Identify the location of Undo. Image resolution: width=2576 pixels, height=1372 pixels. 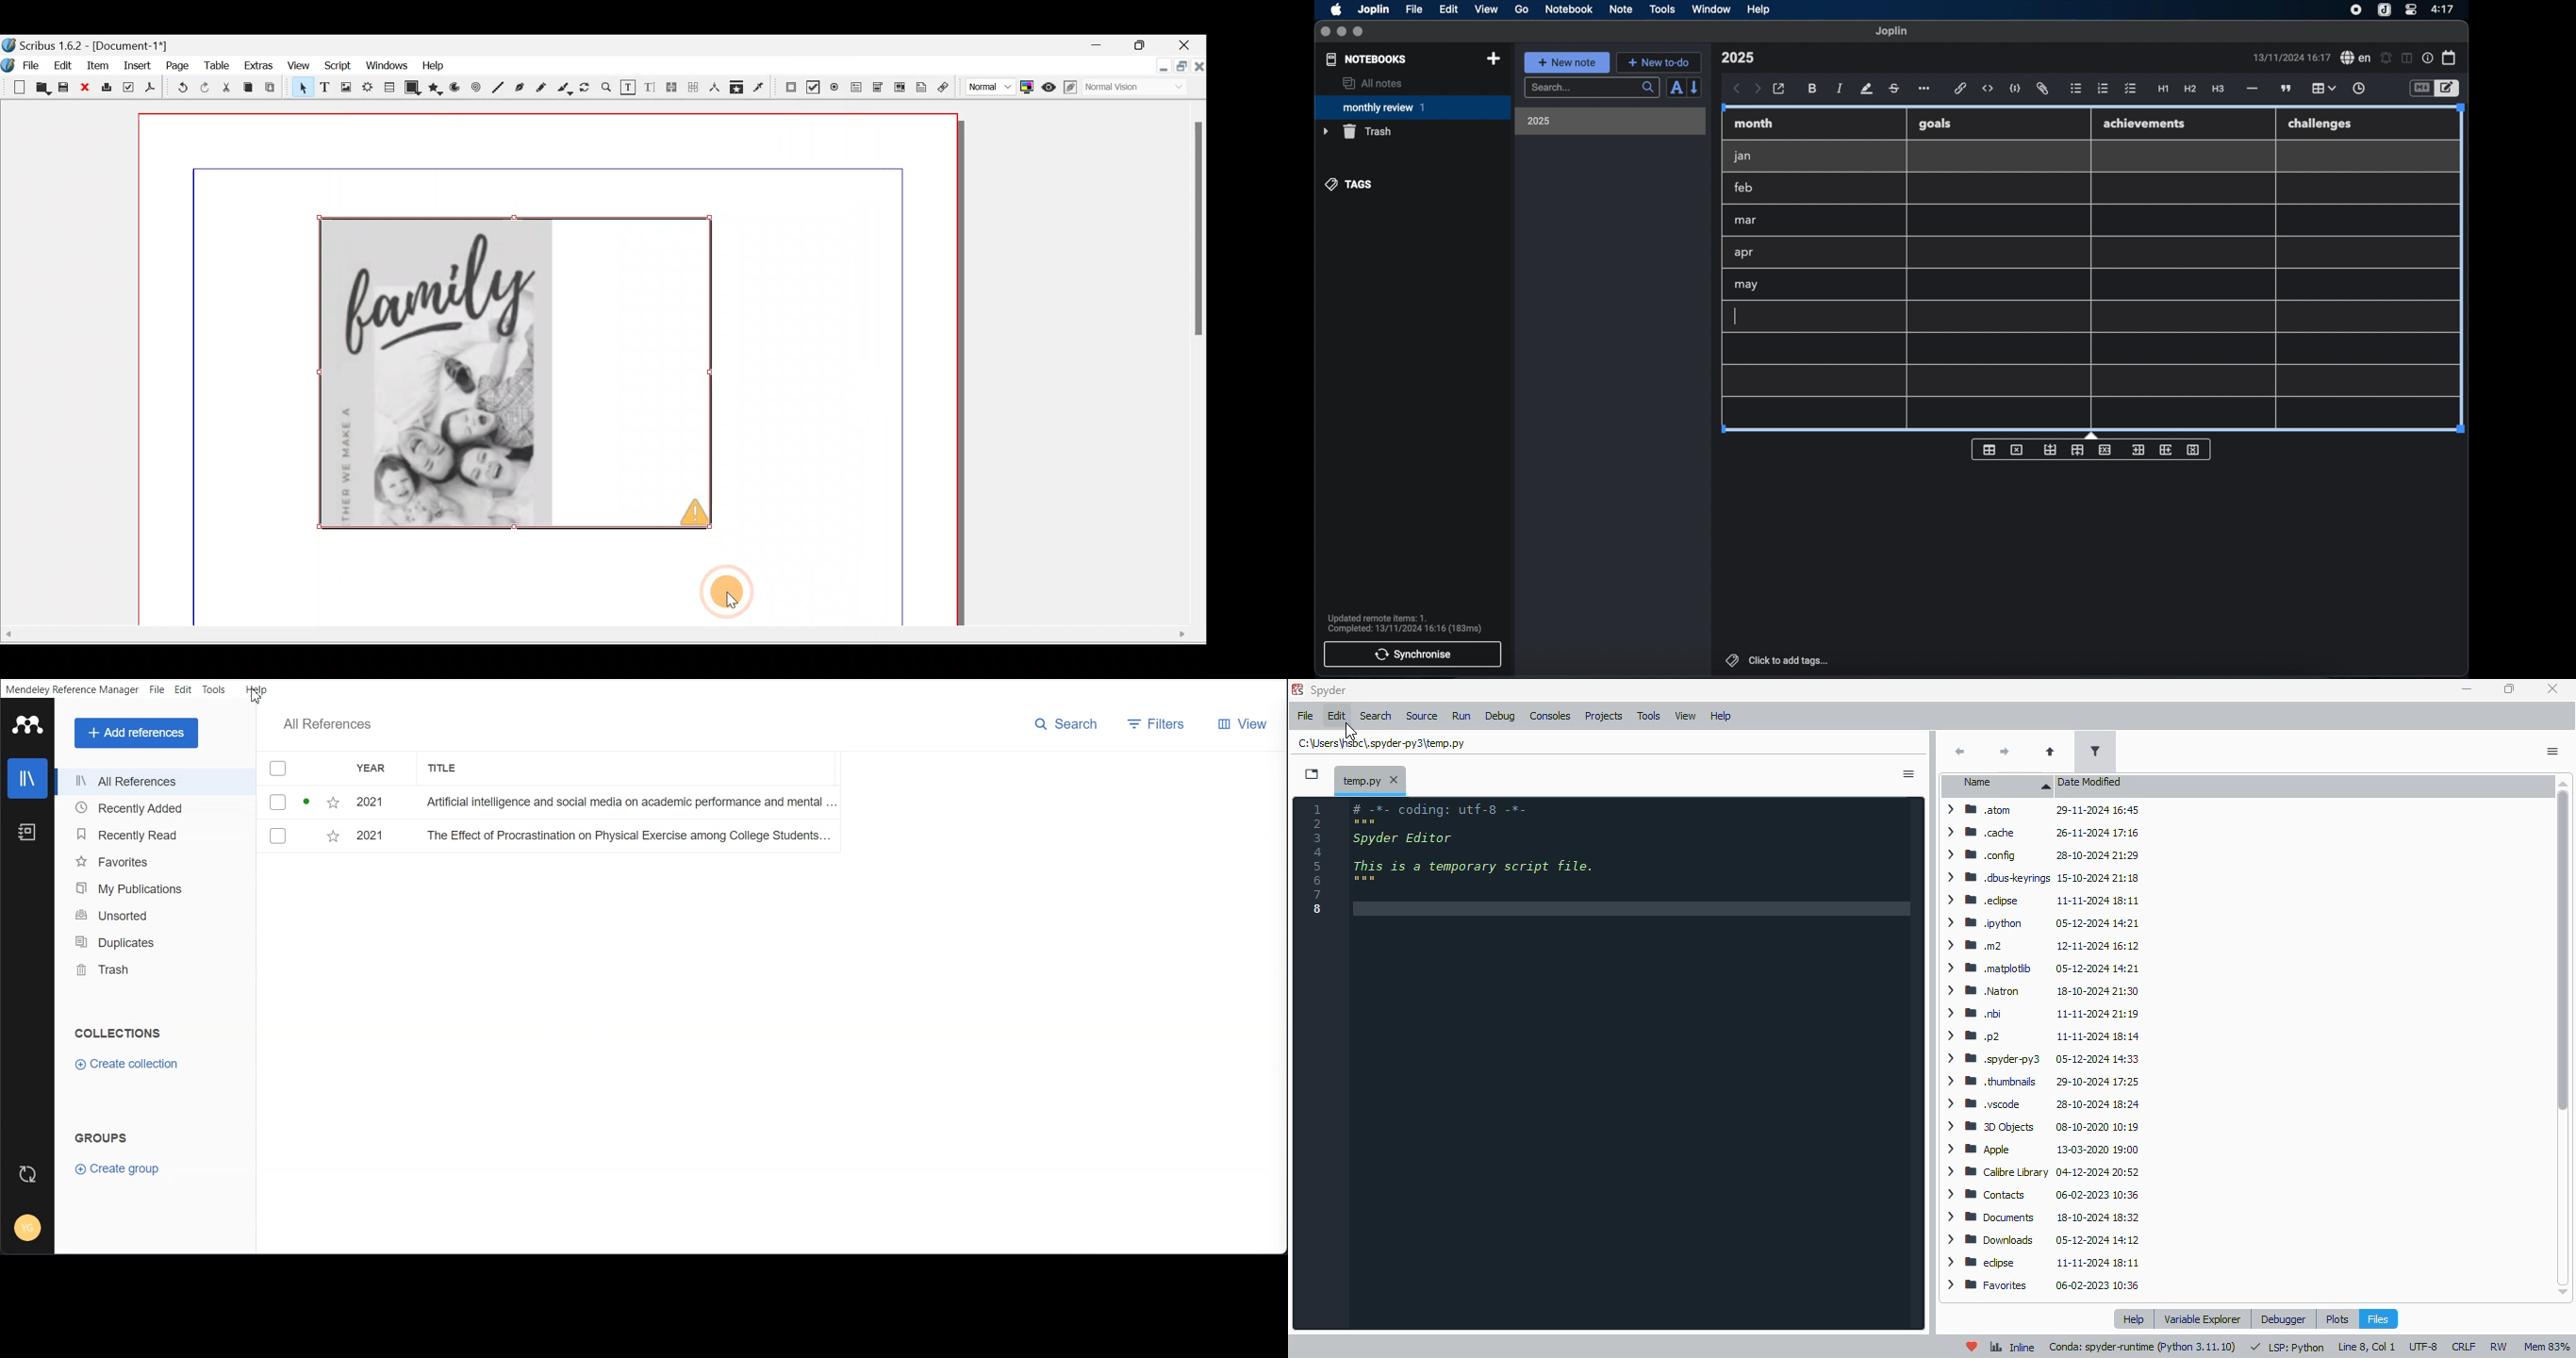
(177, 88).